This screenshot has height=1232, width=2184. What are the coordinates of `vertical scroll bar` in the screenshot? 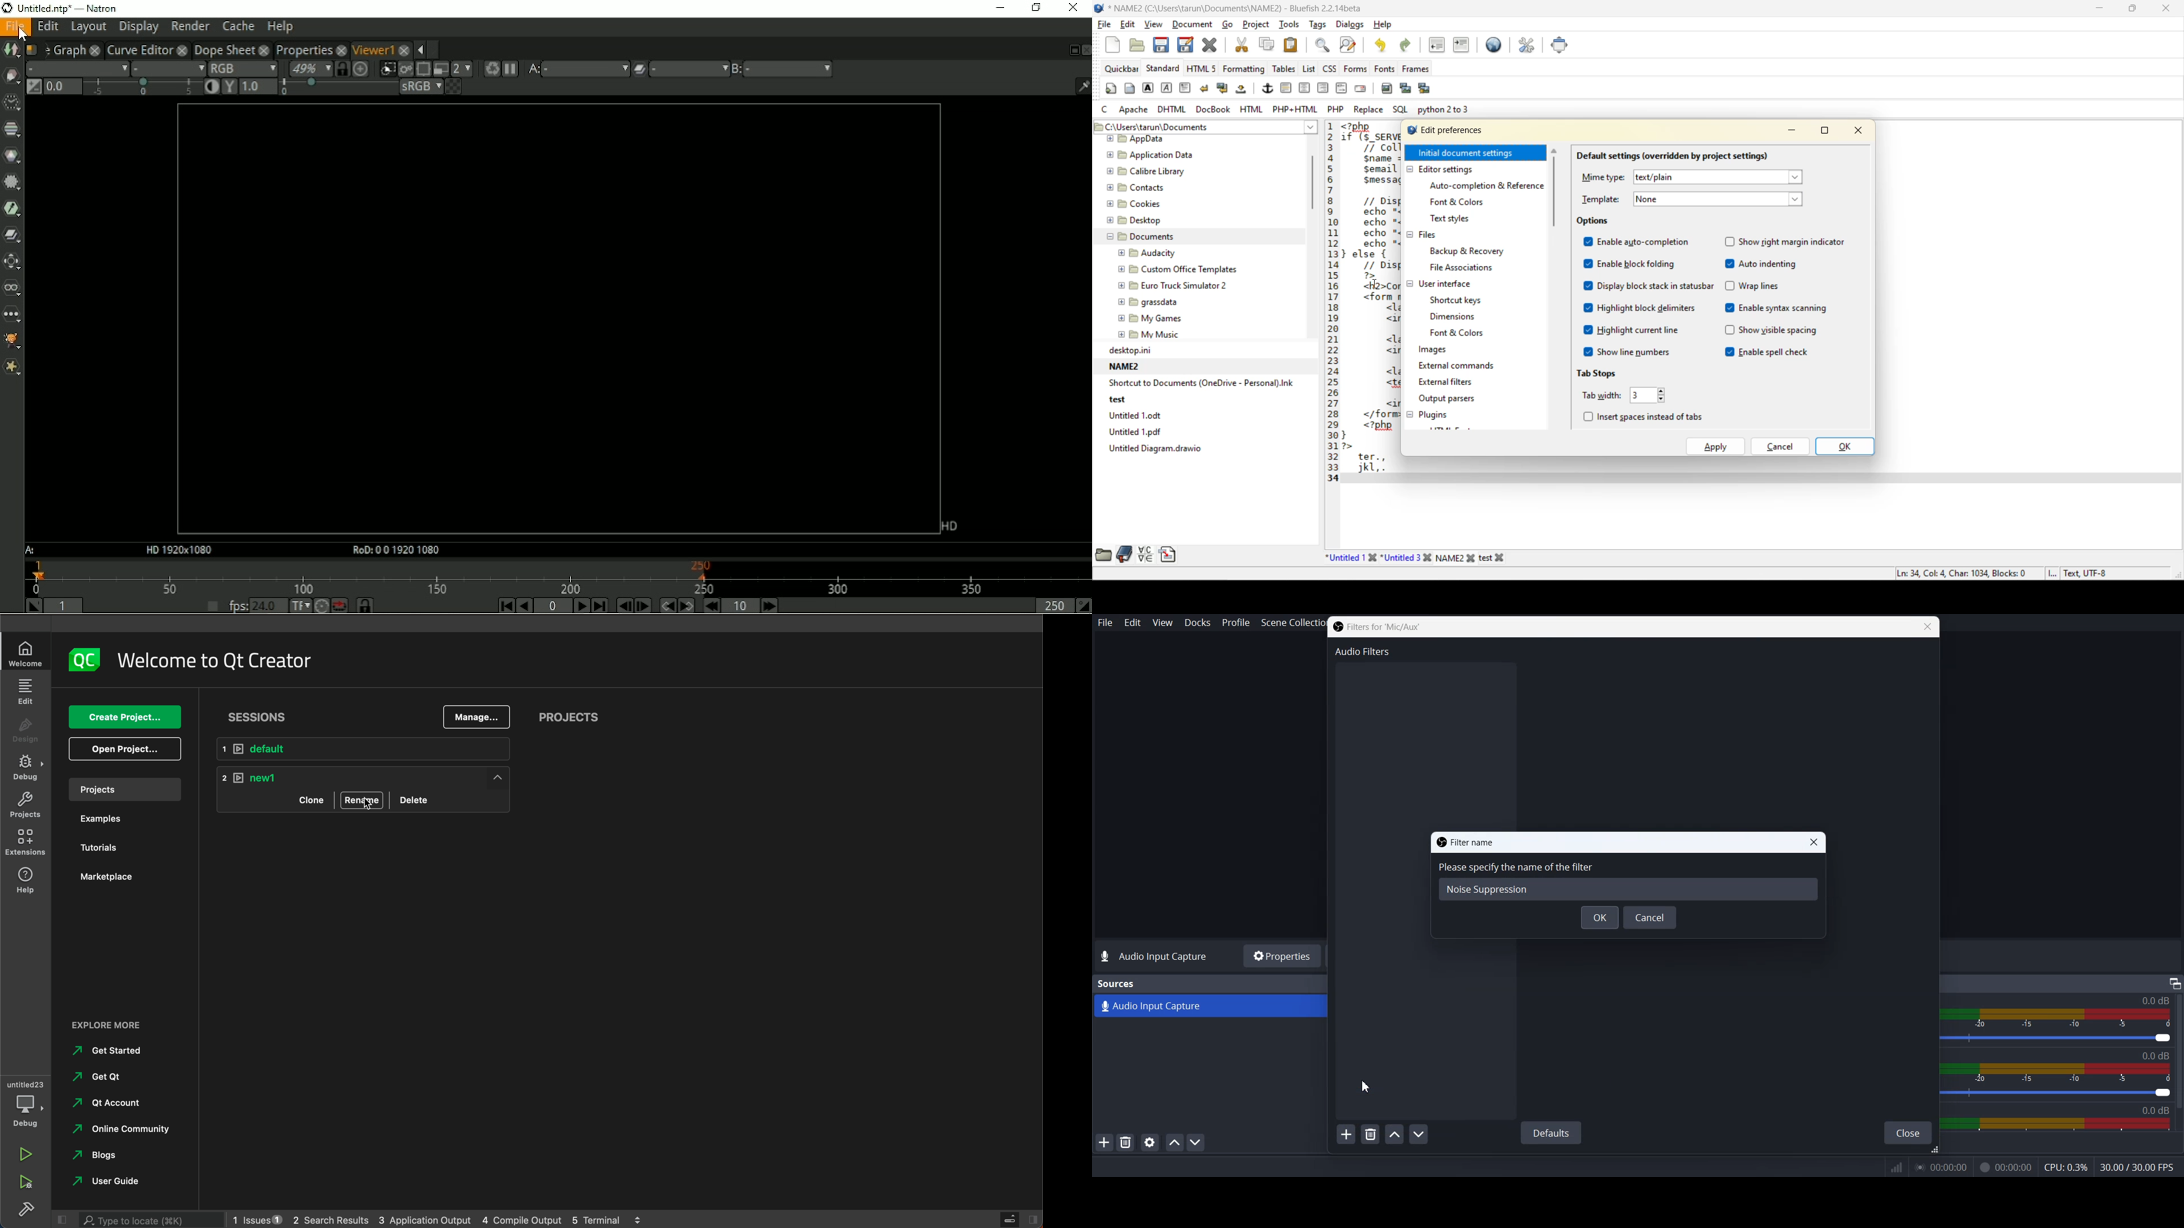 It's located at (1311, 184).